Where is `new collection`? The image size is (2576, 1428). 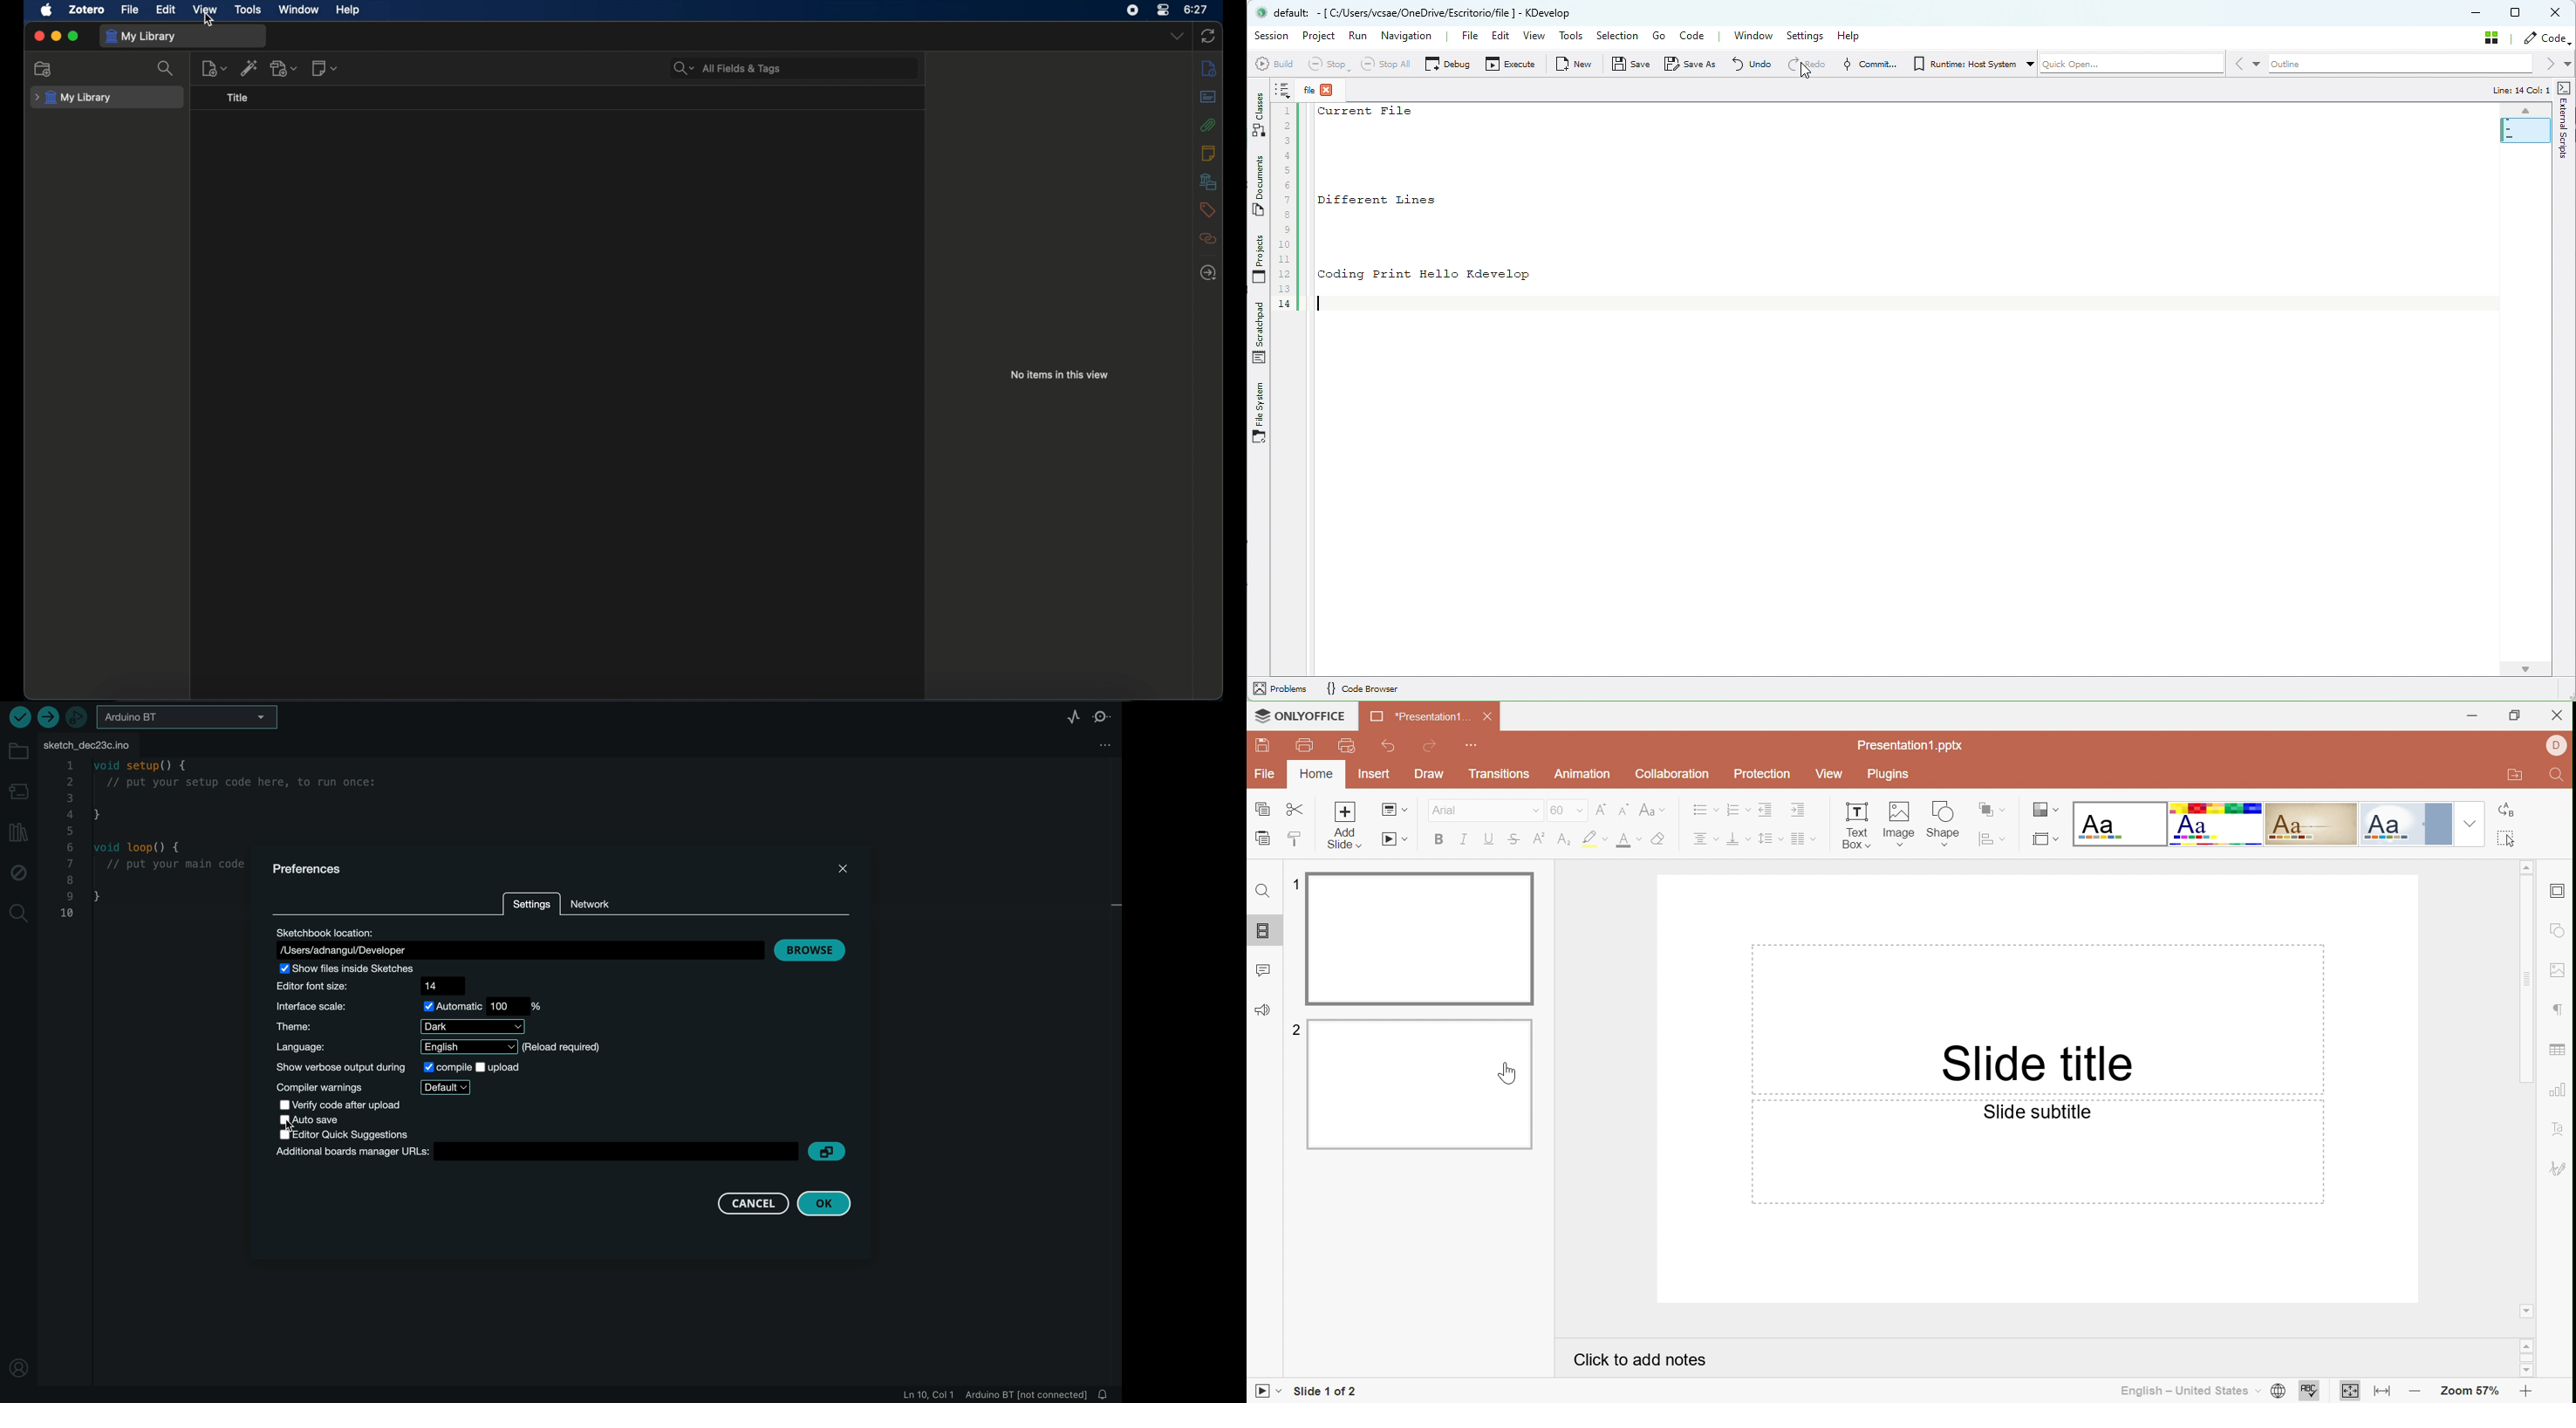
new collection is located at coordinates (44, 70).